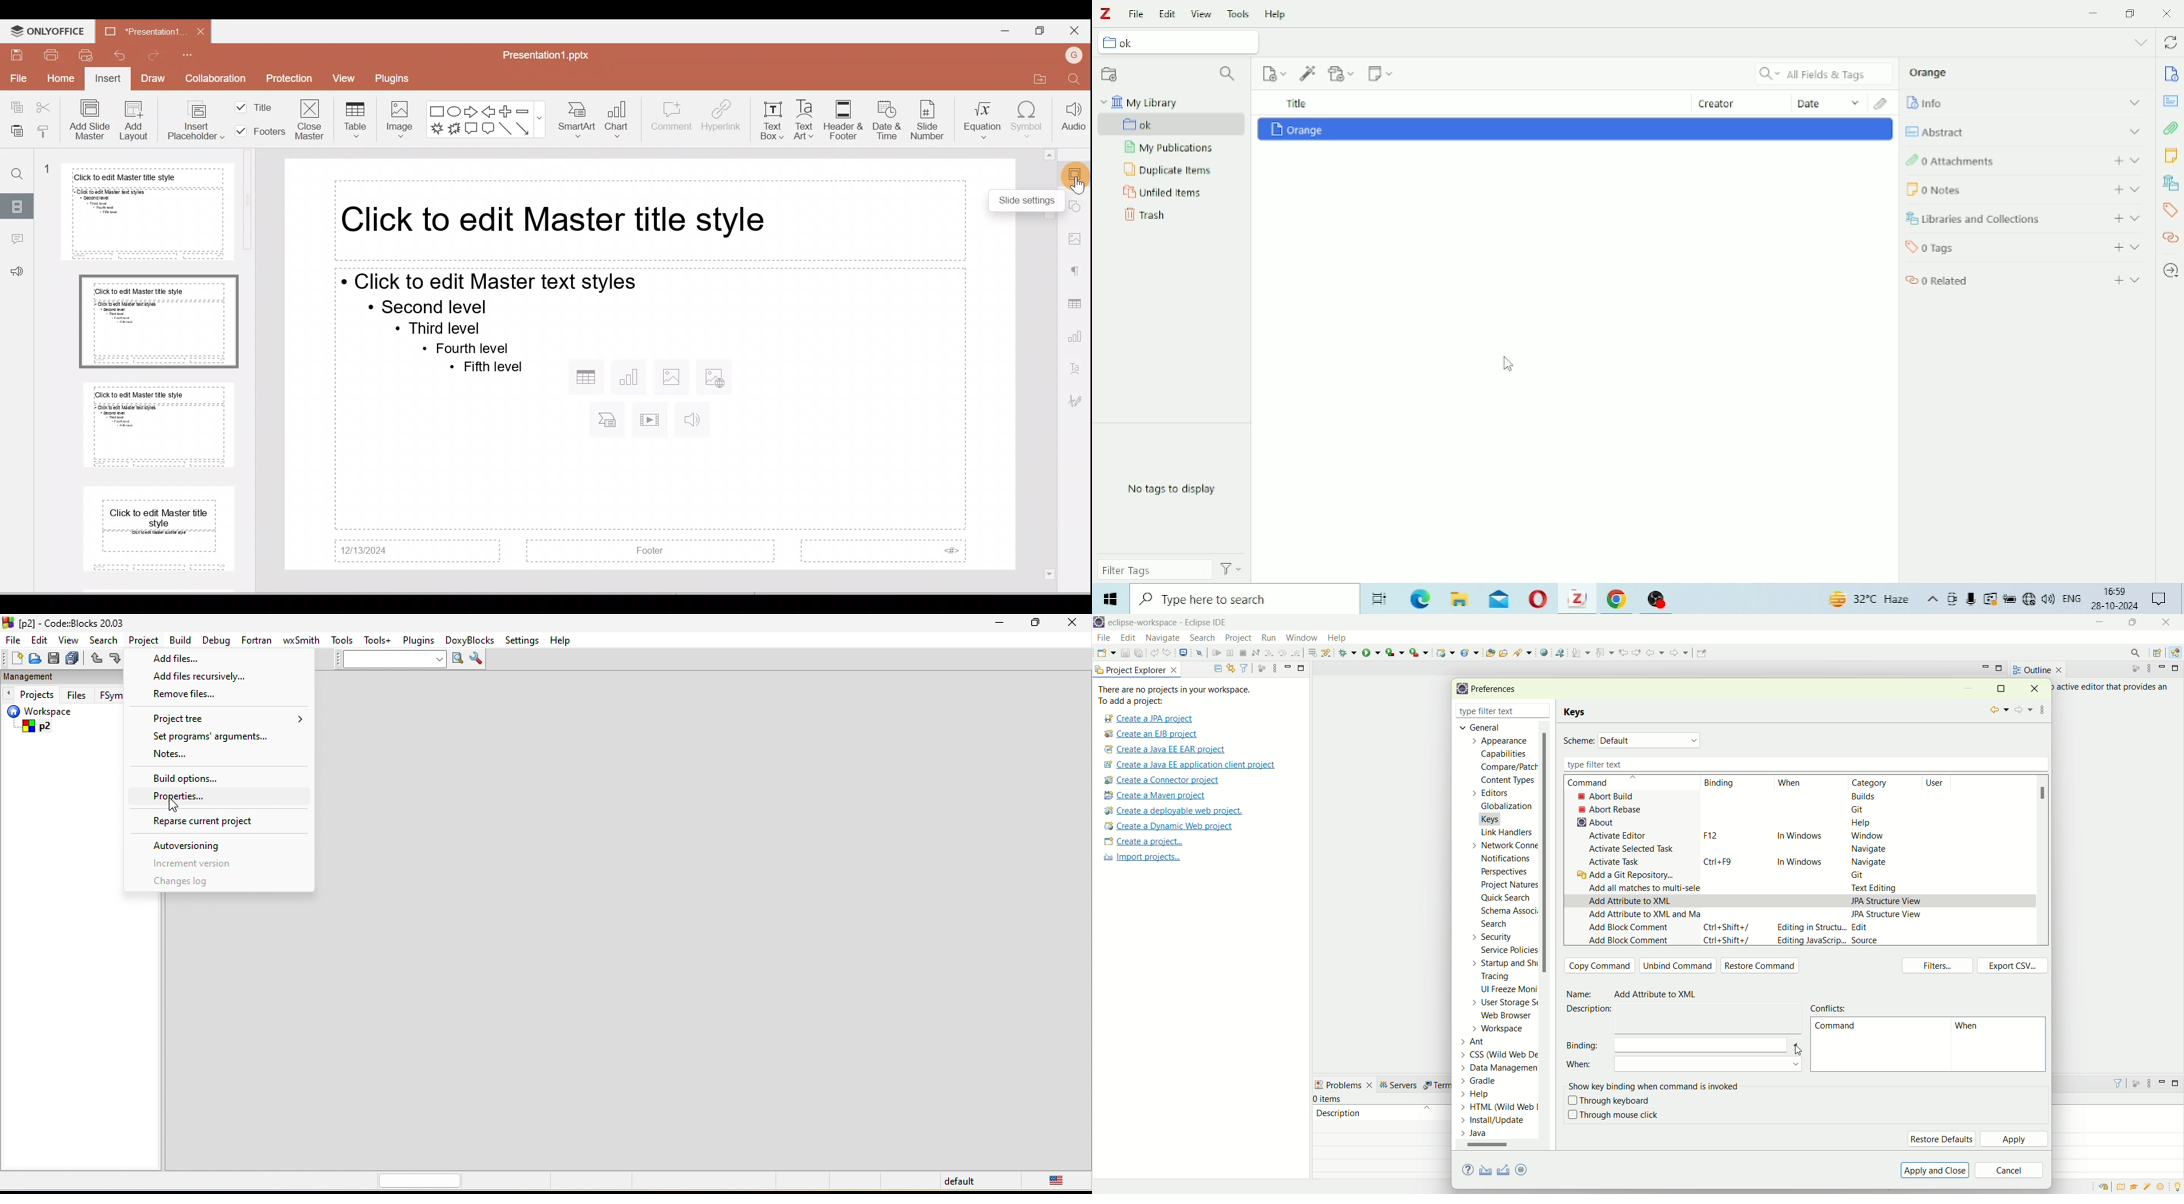  I want to click on project explorer, so click(1138, 669).